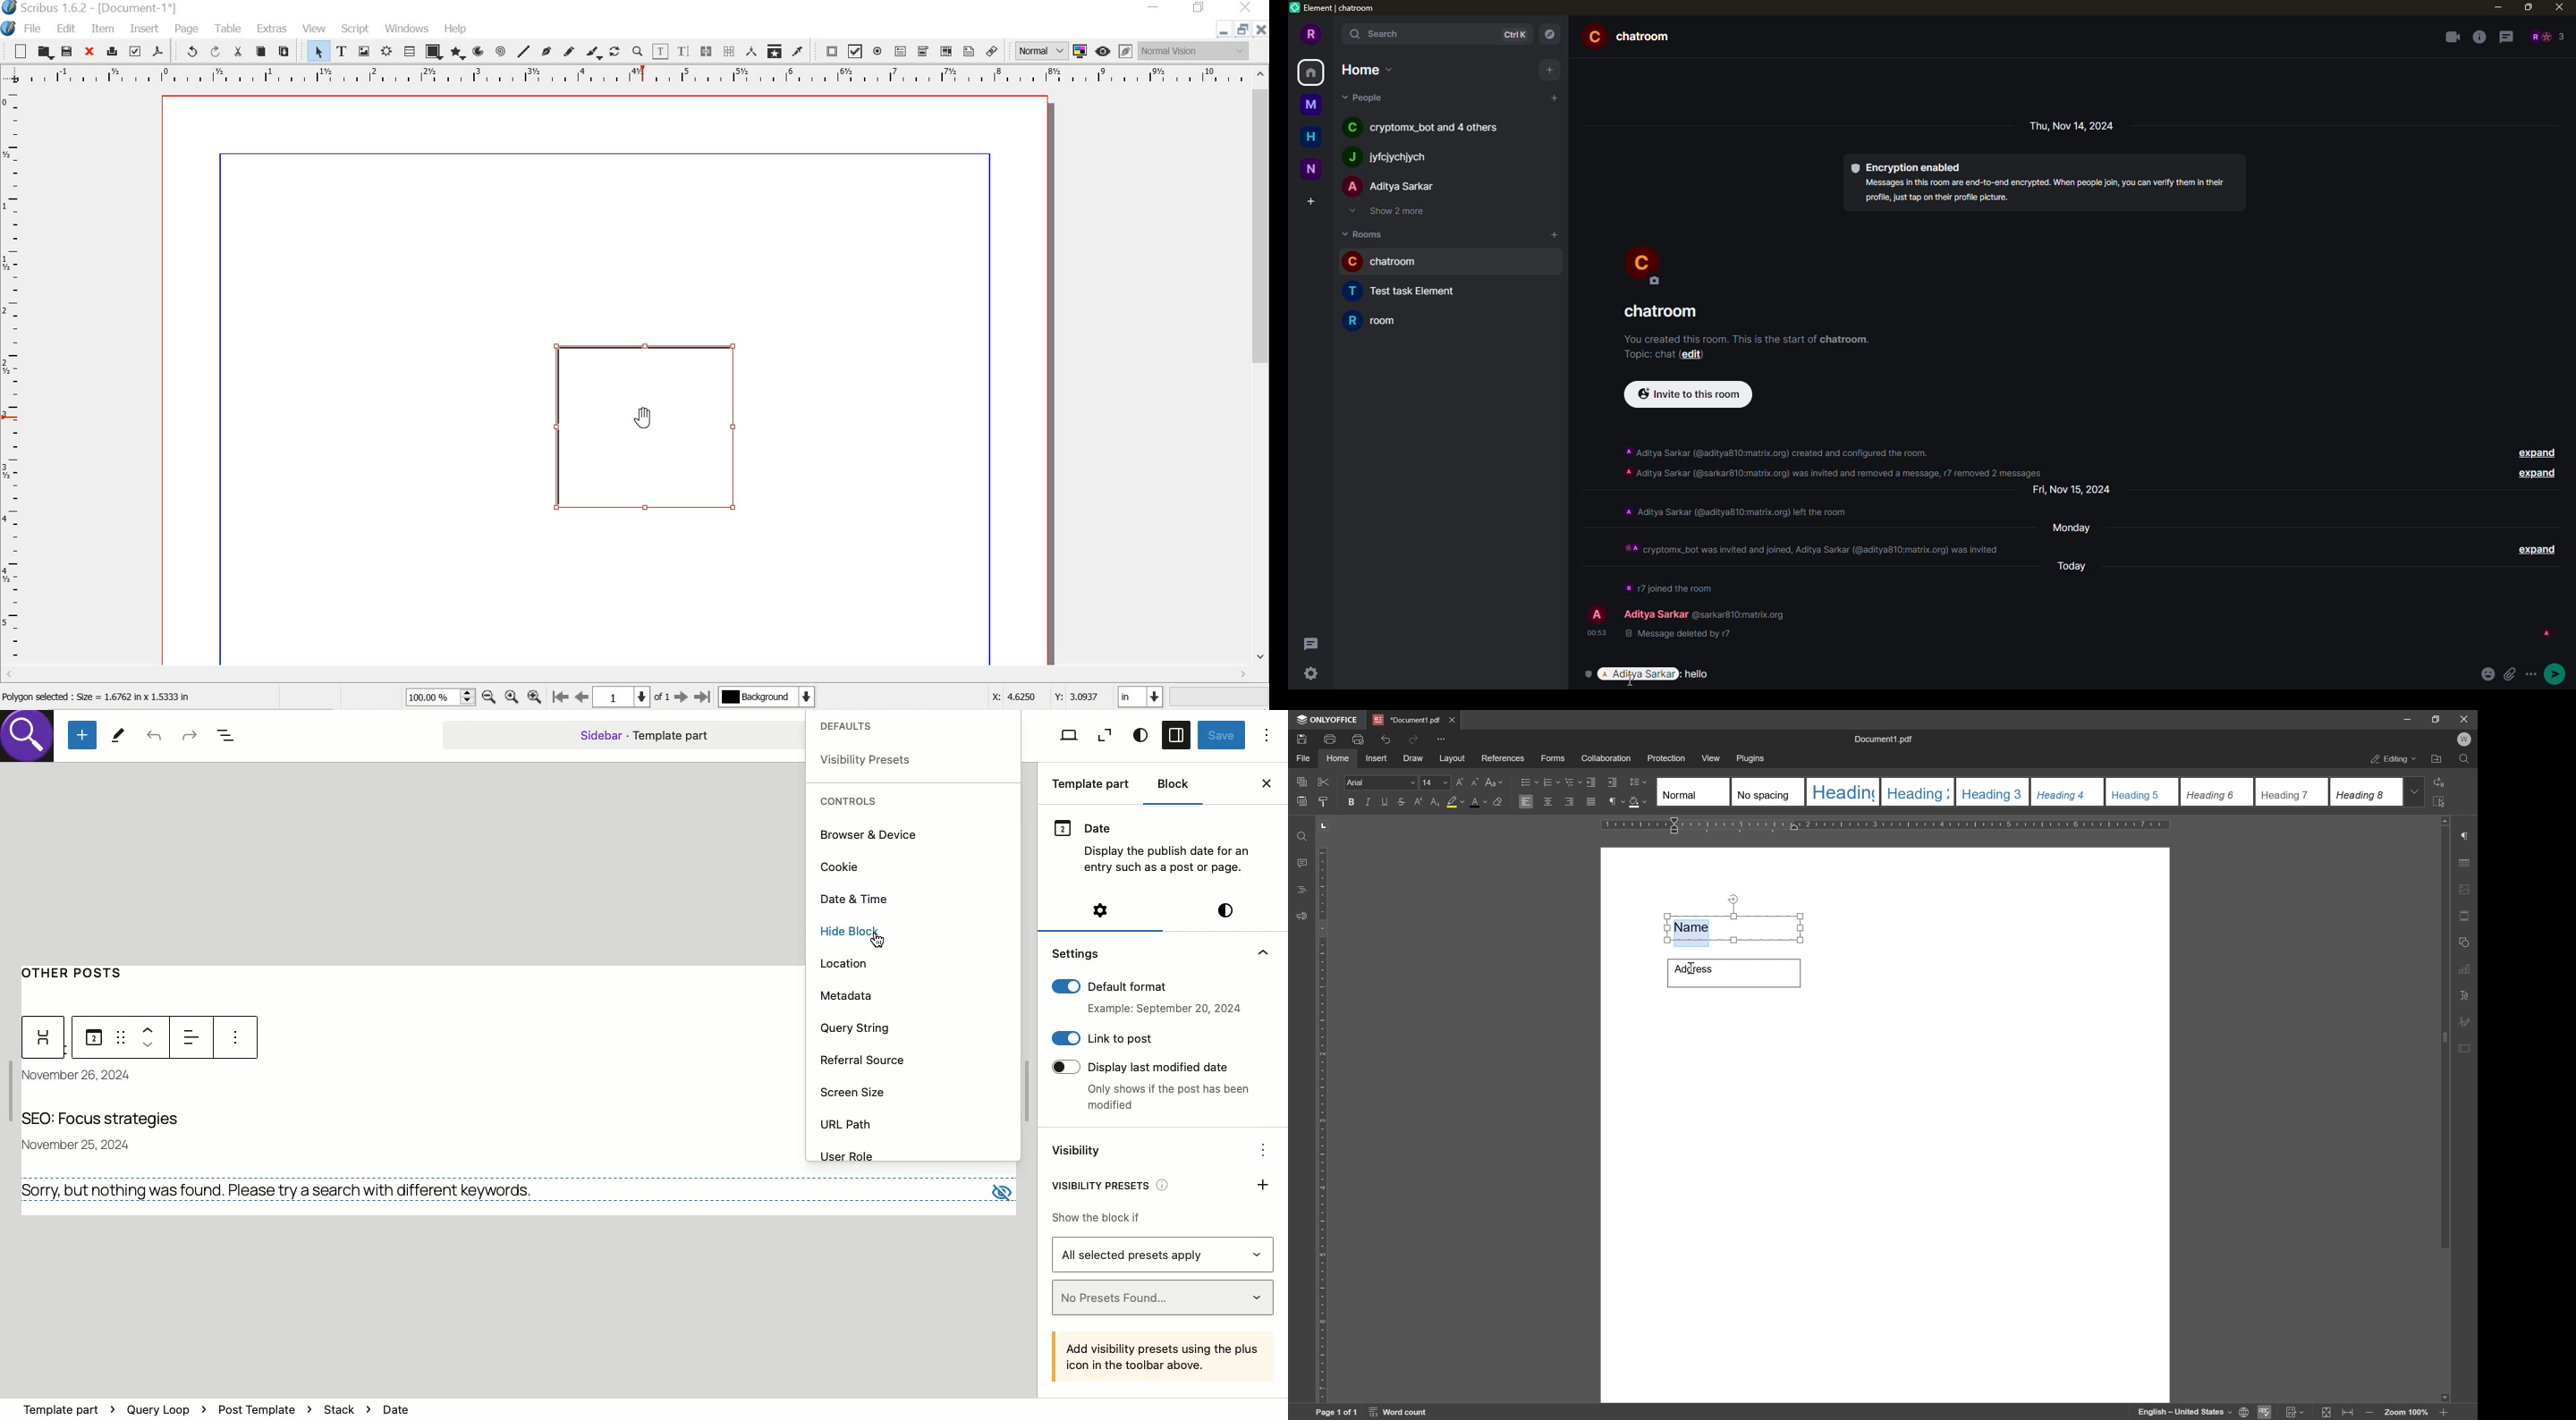  What do you see at coordinates (2294, 1413) in the screenshot?
I see `track changes` at bounding box center [2294, 1413].